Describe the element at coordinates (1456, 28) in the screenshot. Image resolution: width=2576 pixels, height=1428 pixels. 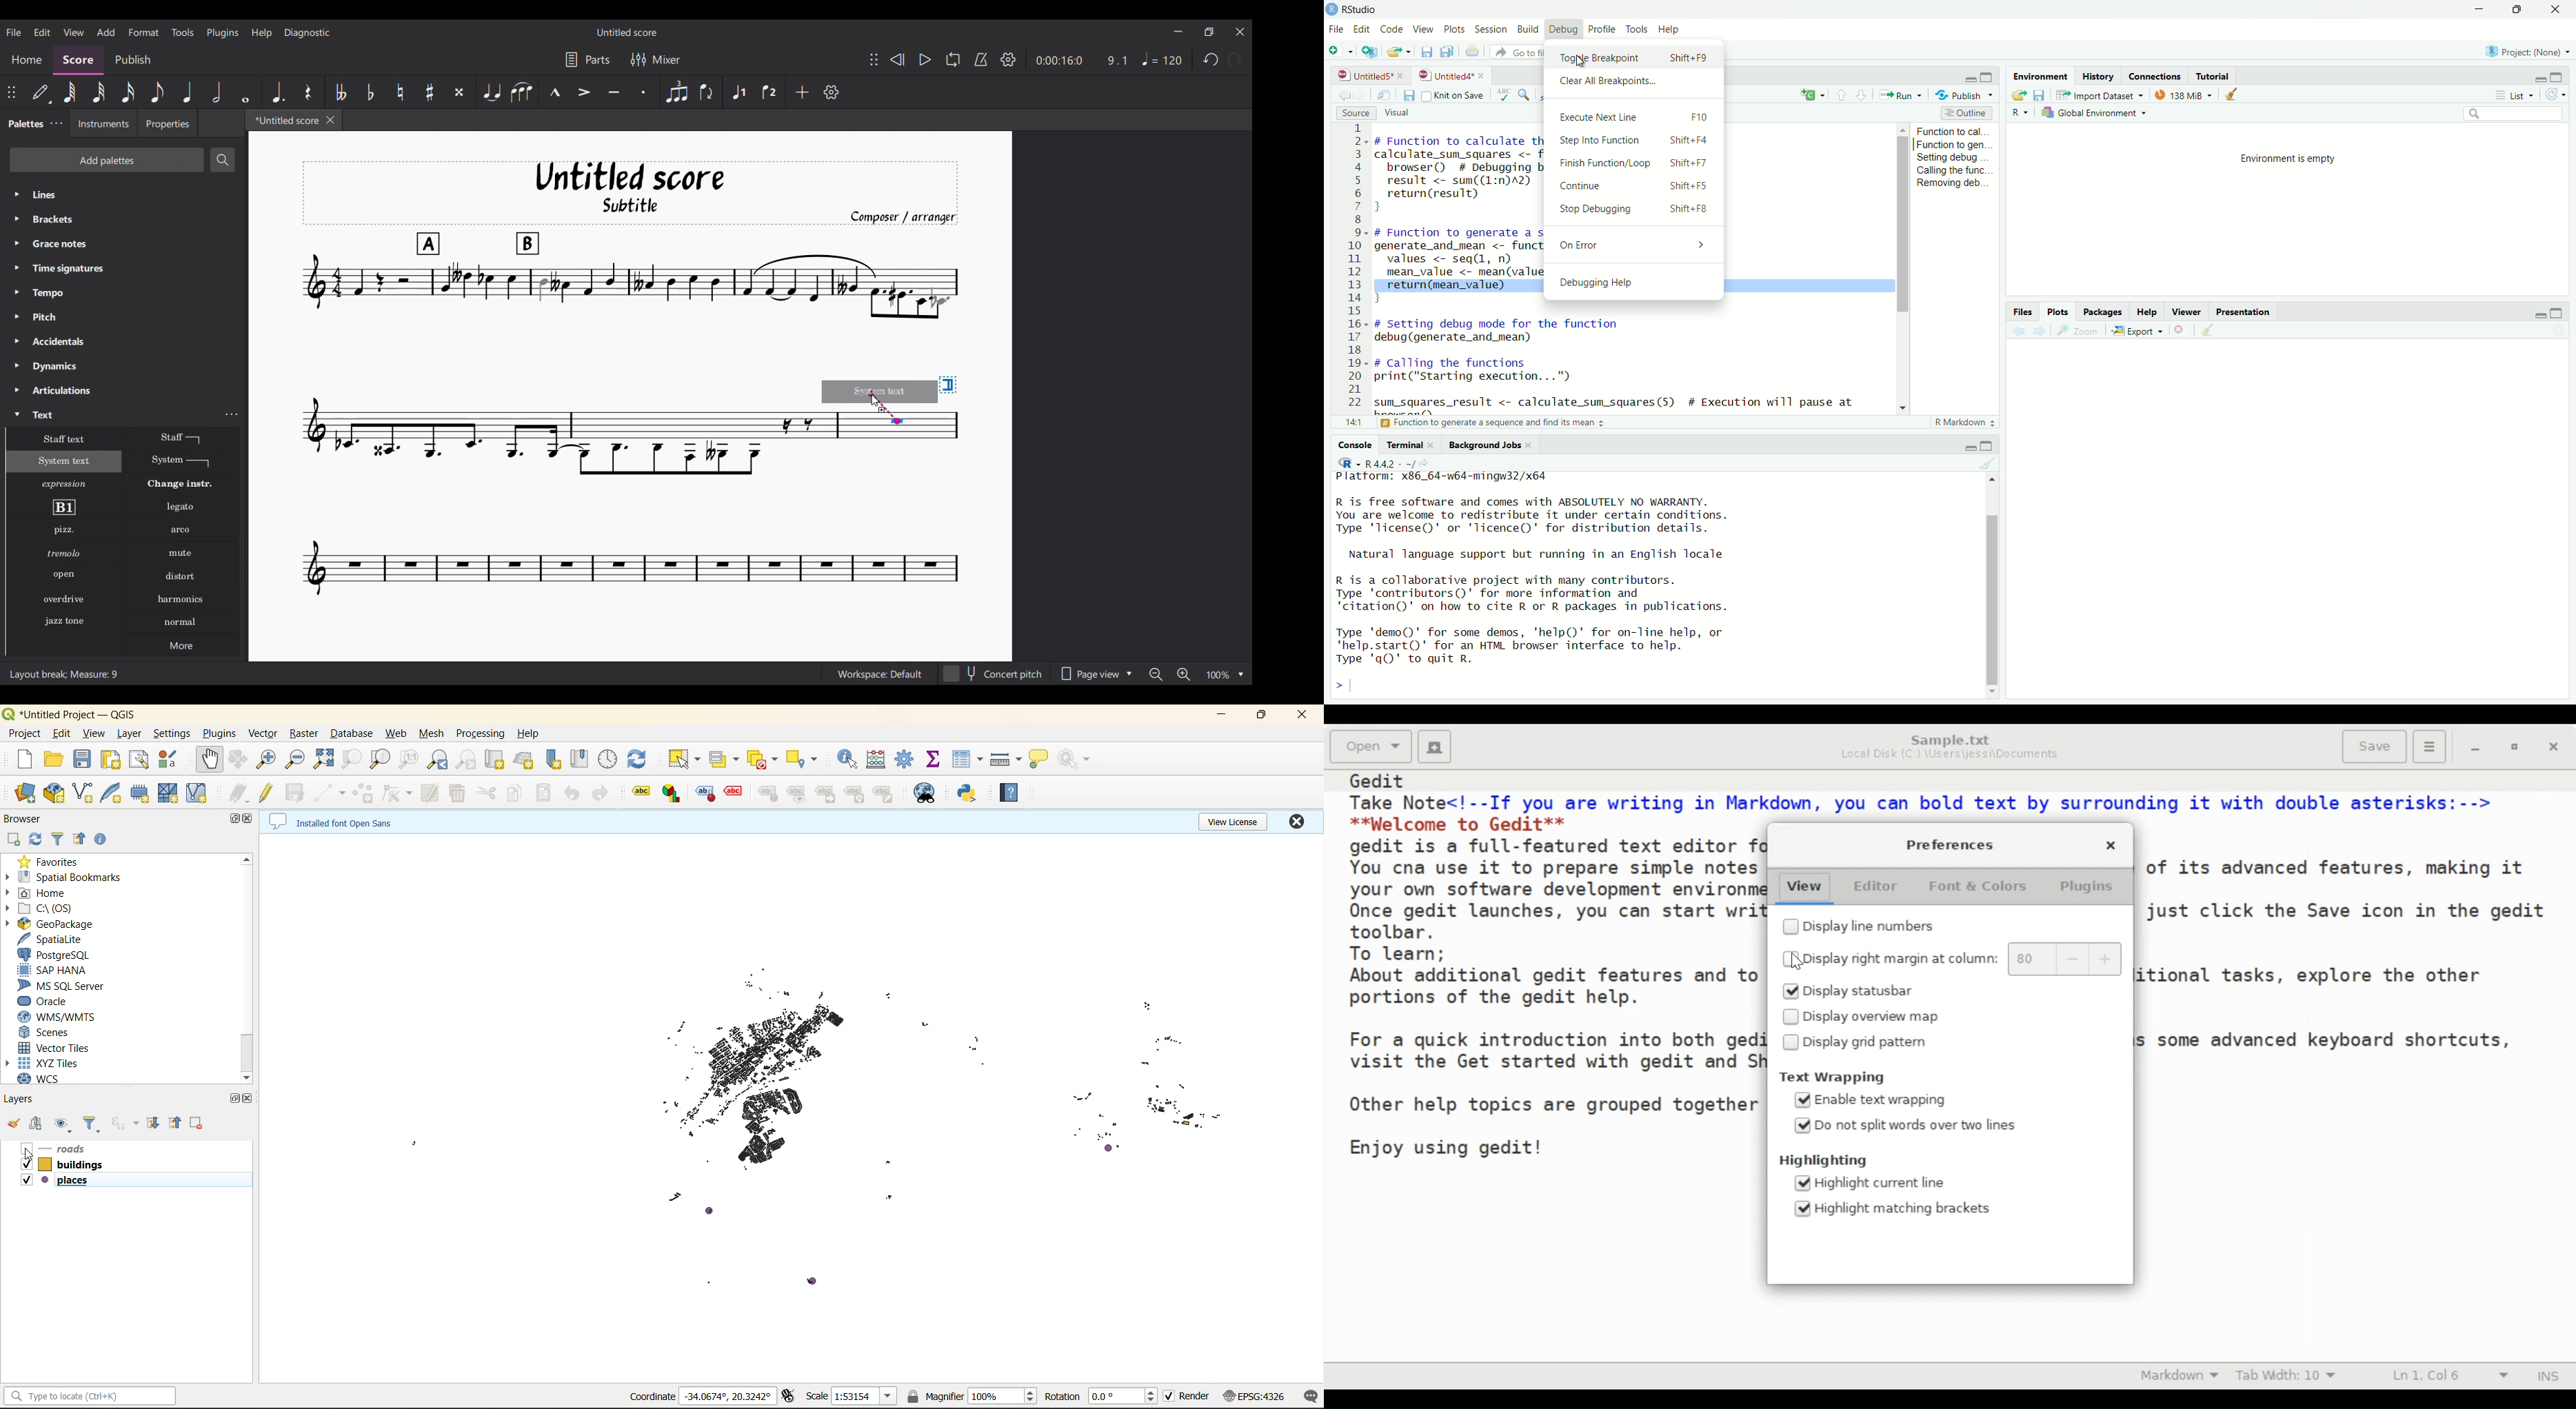
I see `plots` at that location.